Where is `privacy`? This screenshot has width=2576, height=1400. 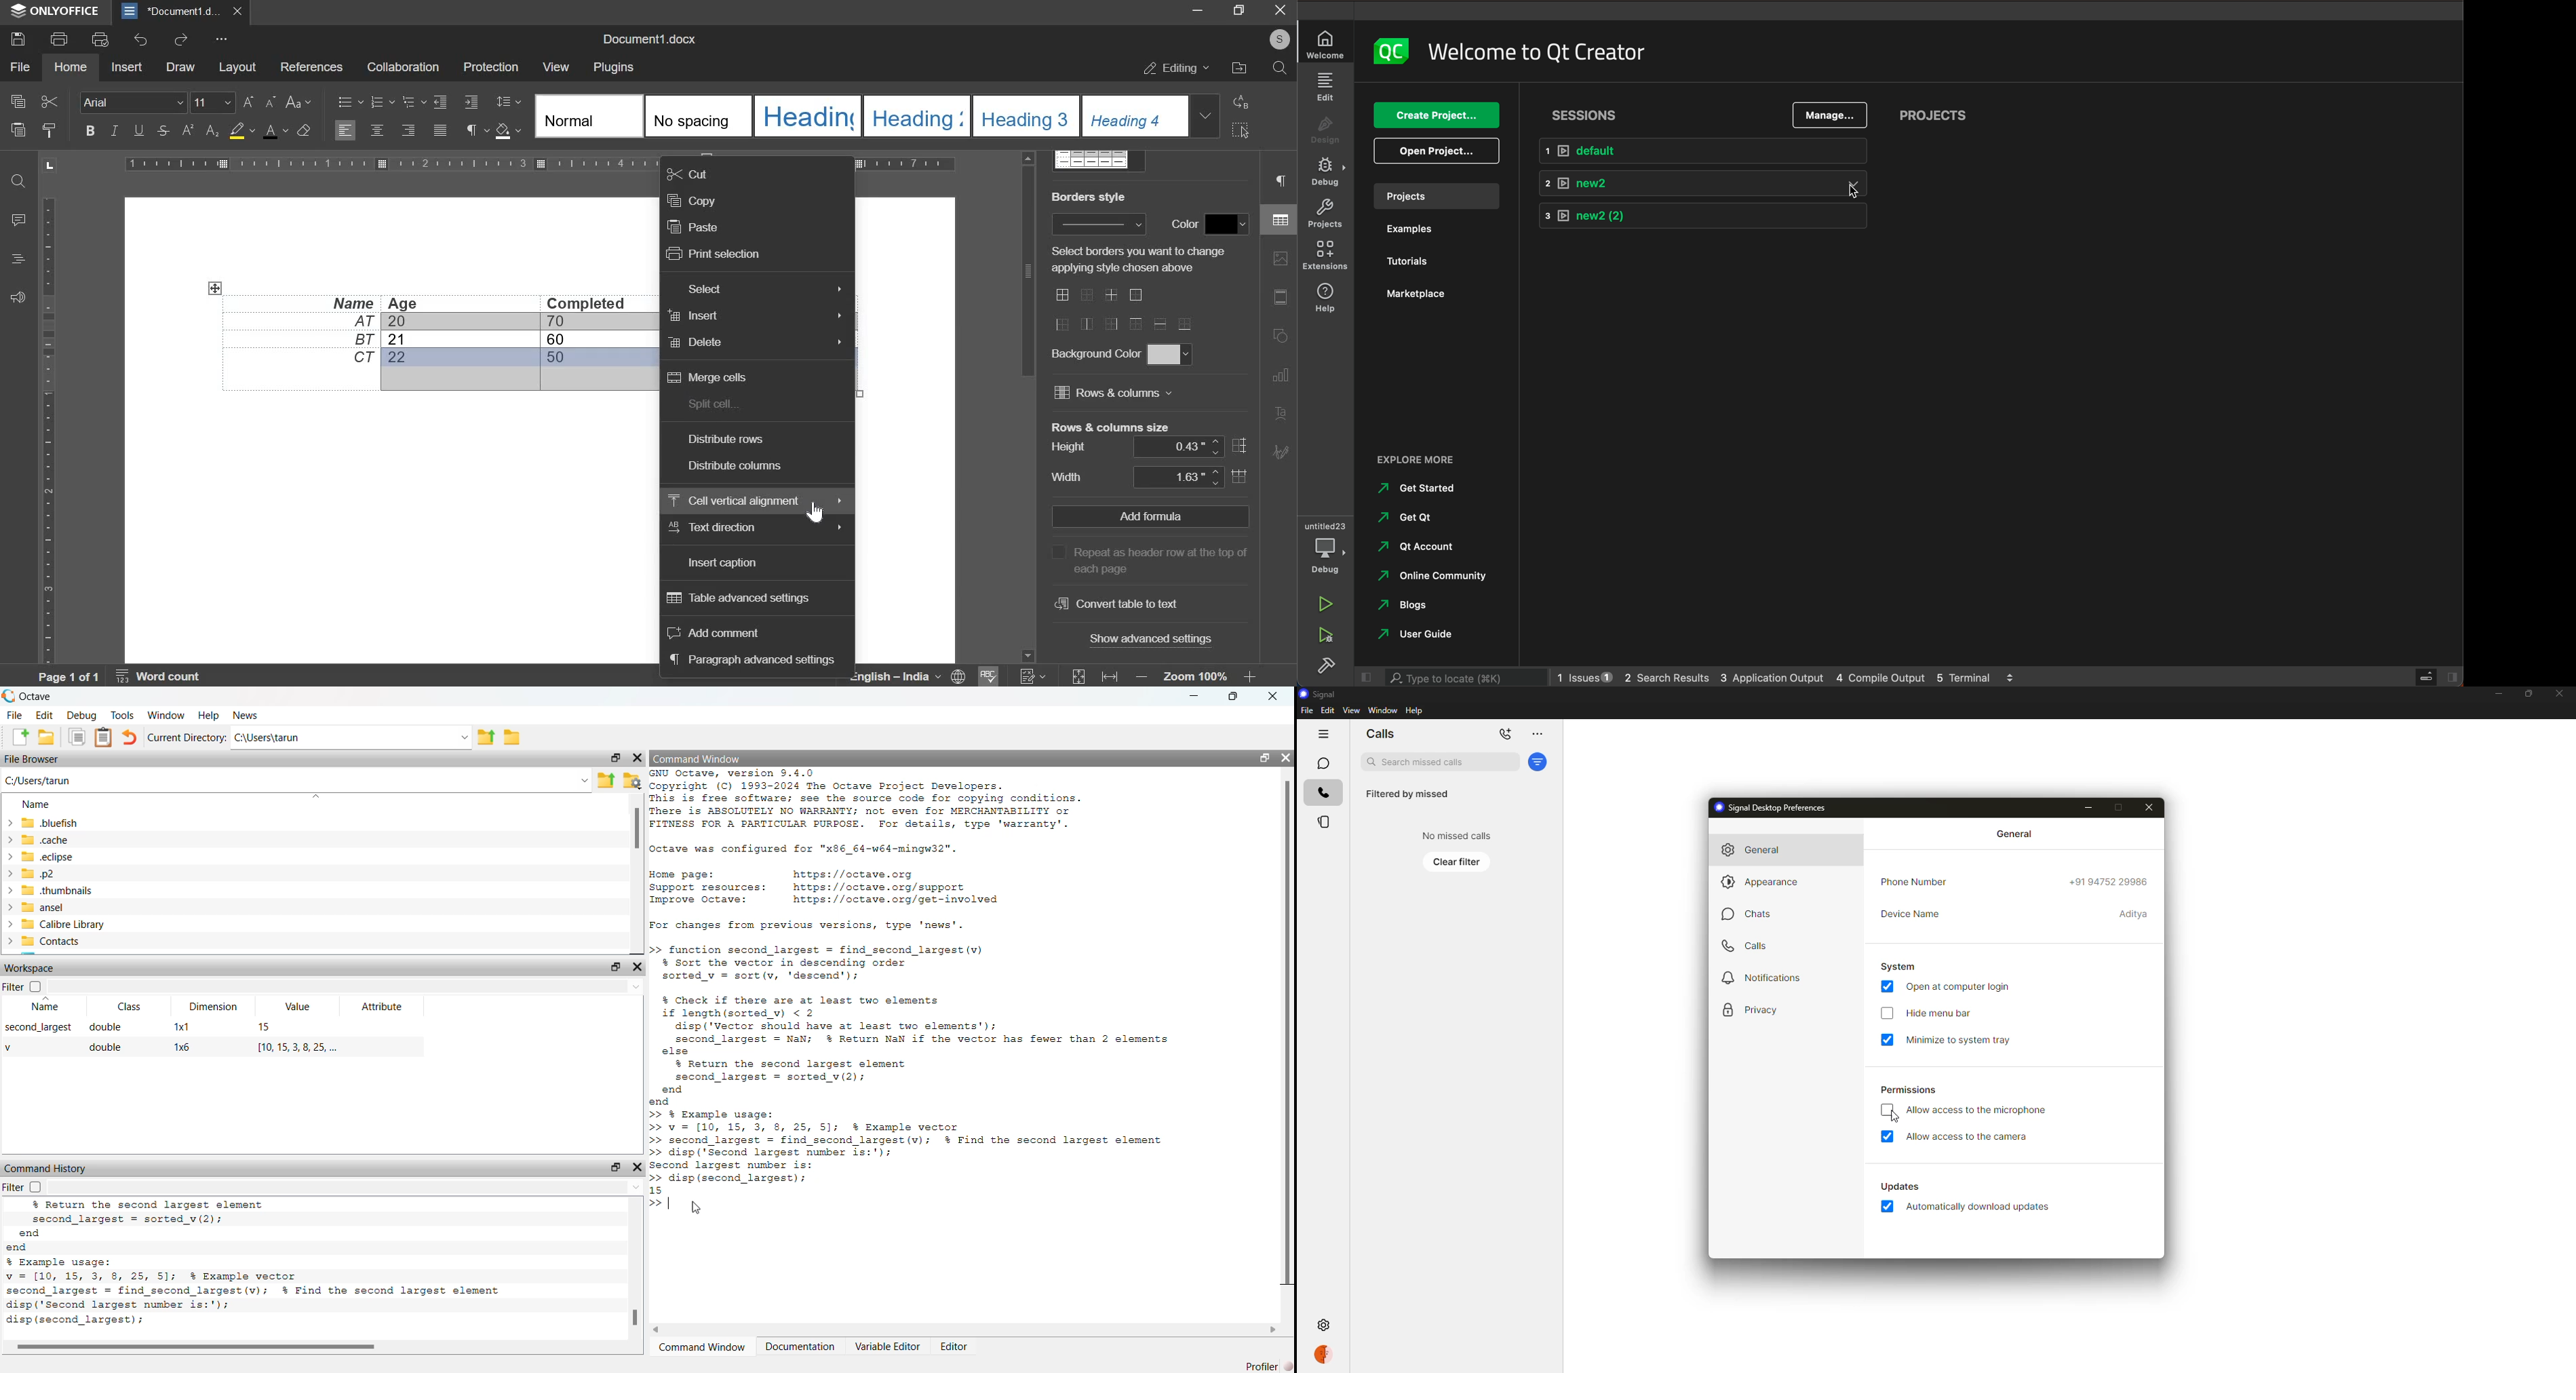 privacy is located at coordinates (1754, 1011).